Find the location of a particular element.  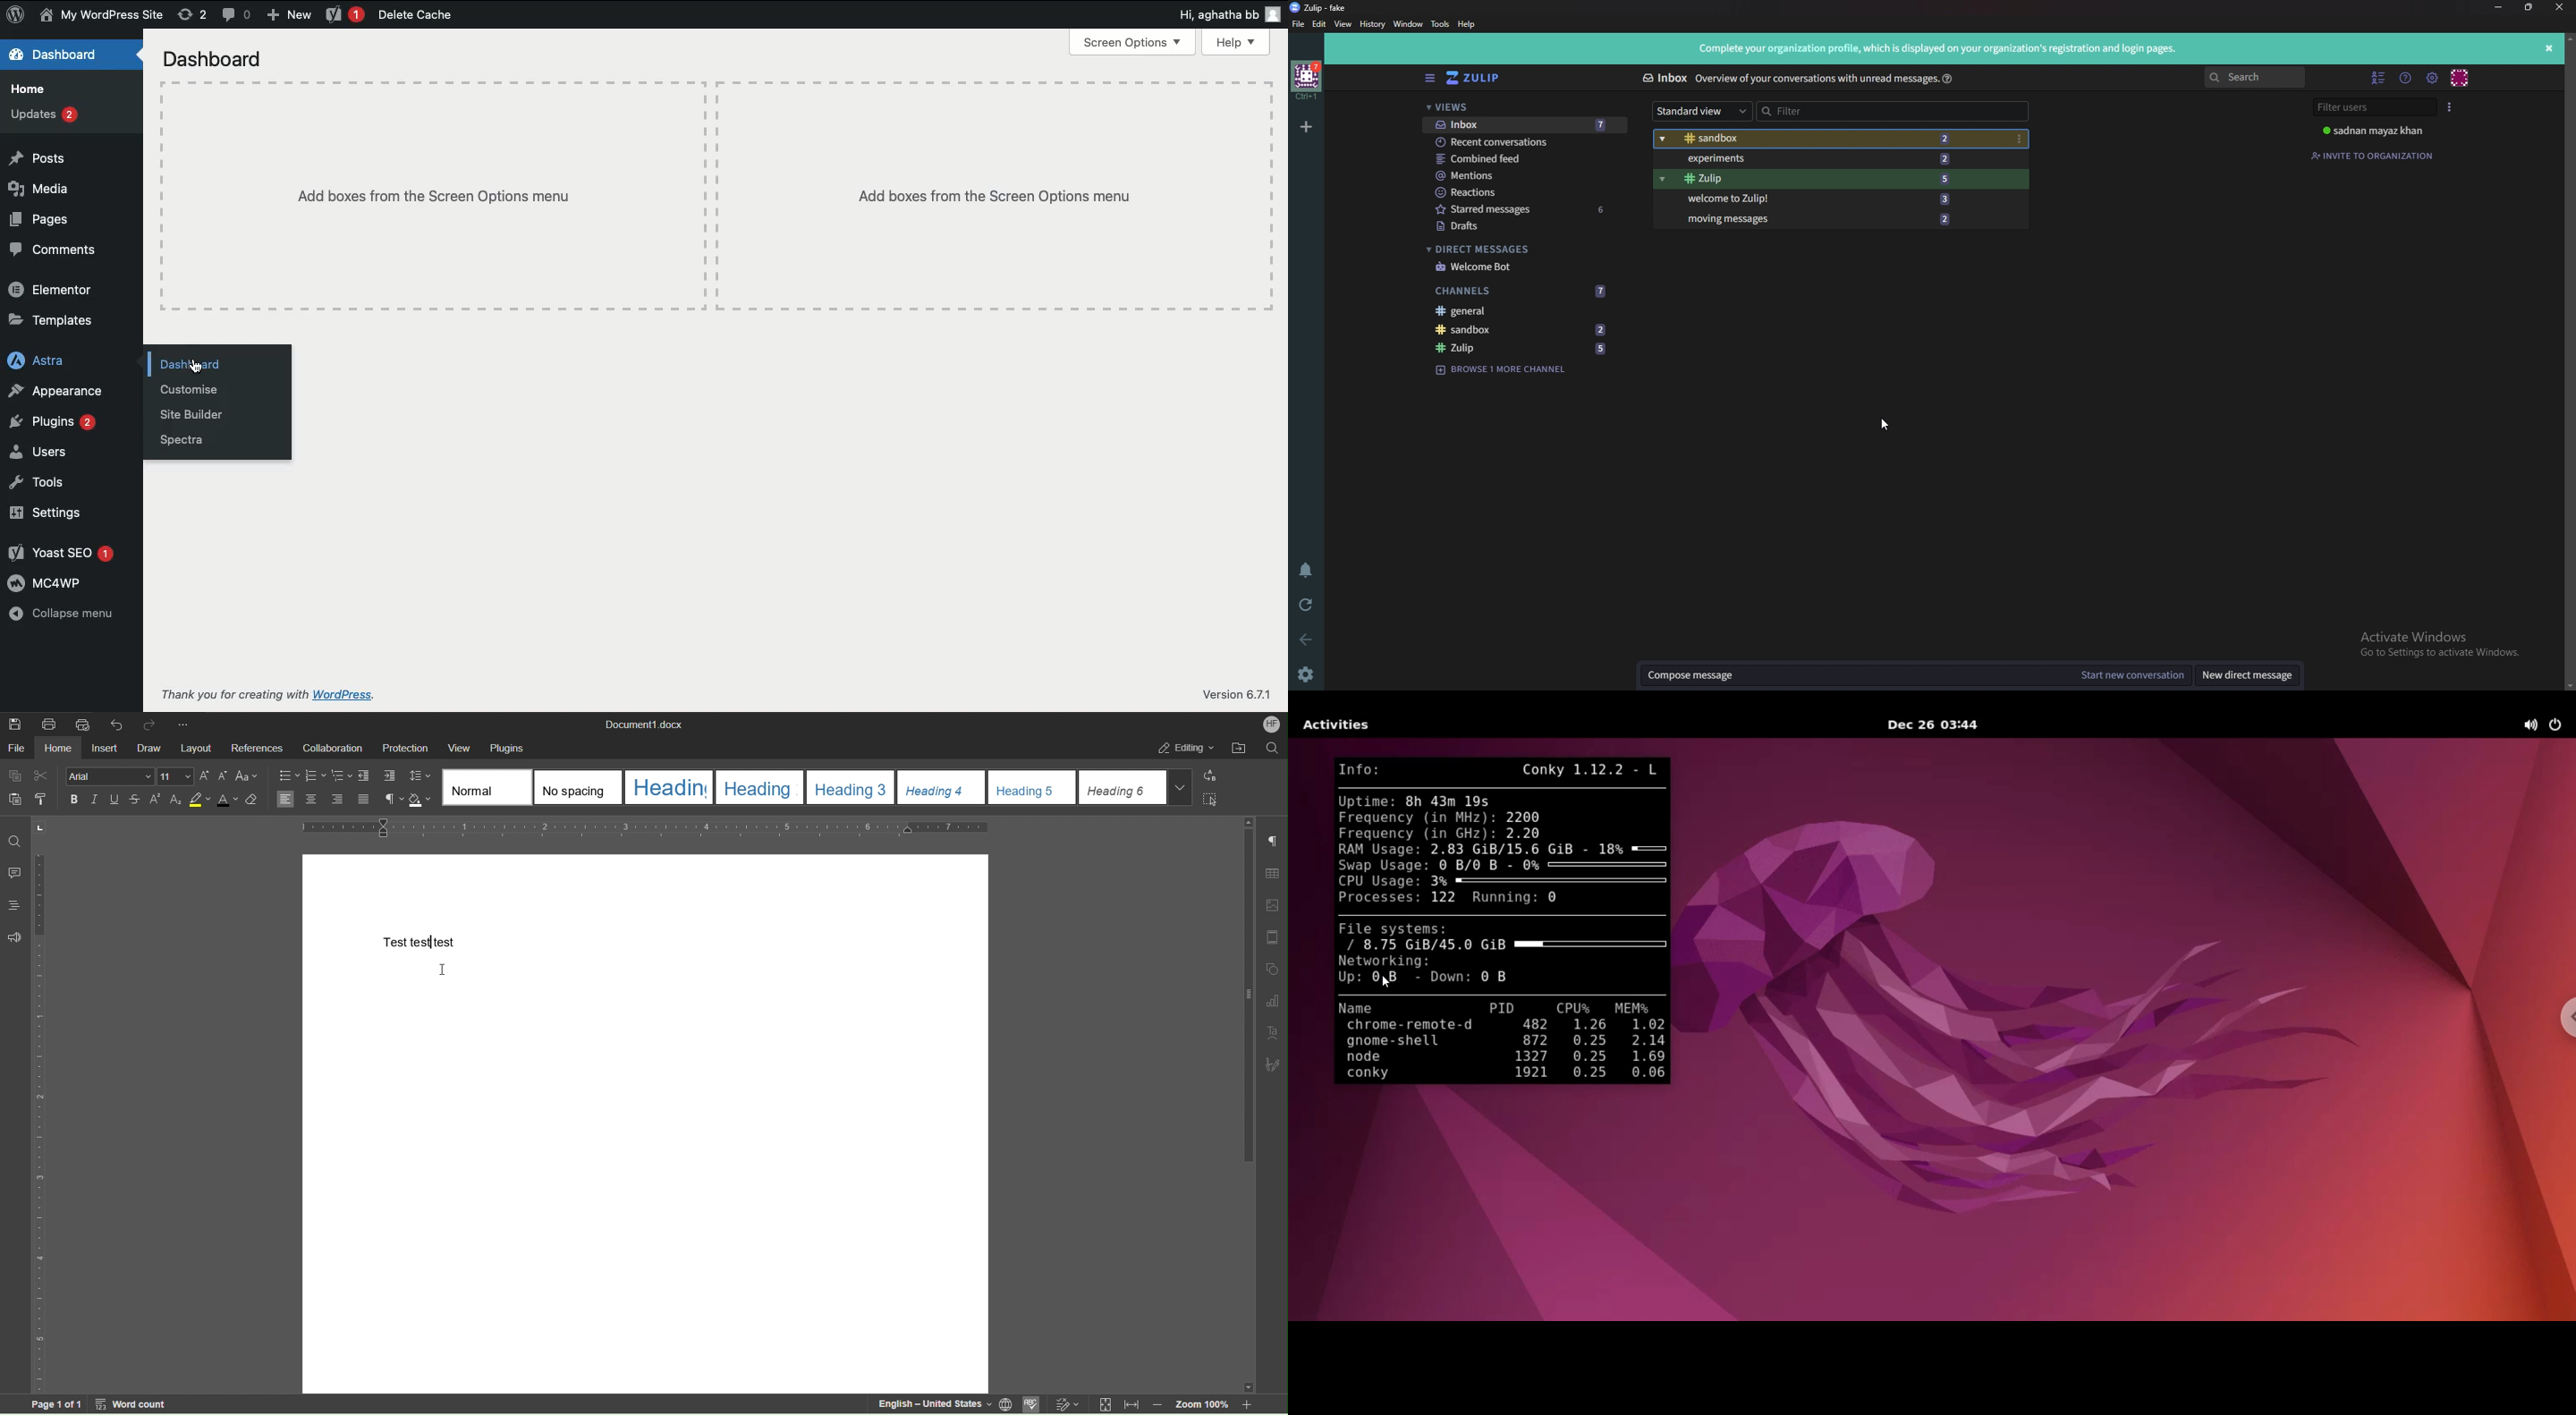

power options is located at coordinates (2557, 725).